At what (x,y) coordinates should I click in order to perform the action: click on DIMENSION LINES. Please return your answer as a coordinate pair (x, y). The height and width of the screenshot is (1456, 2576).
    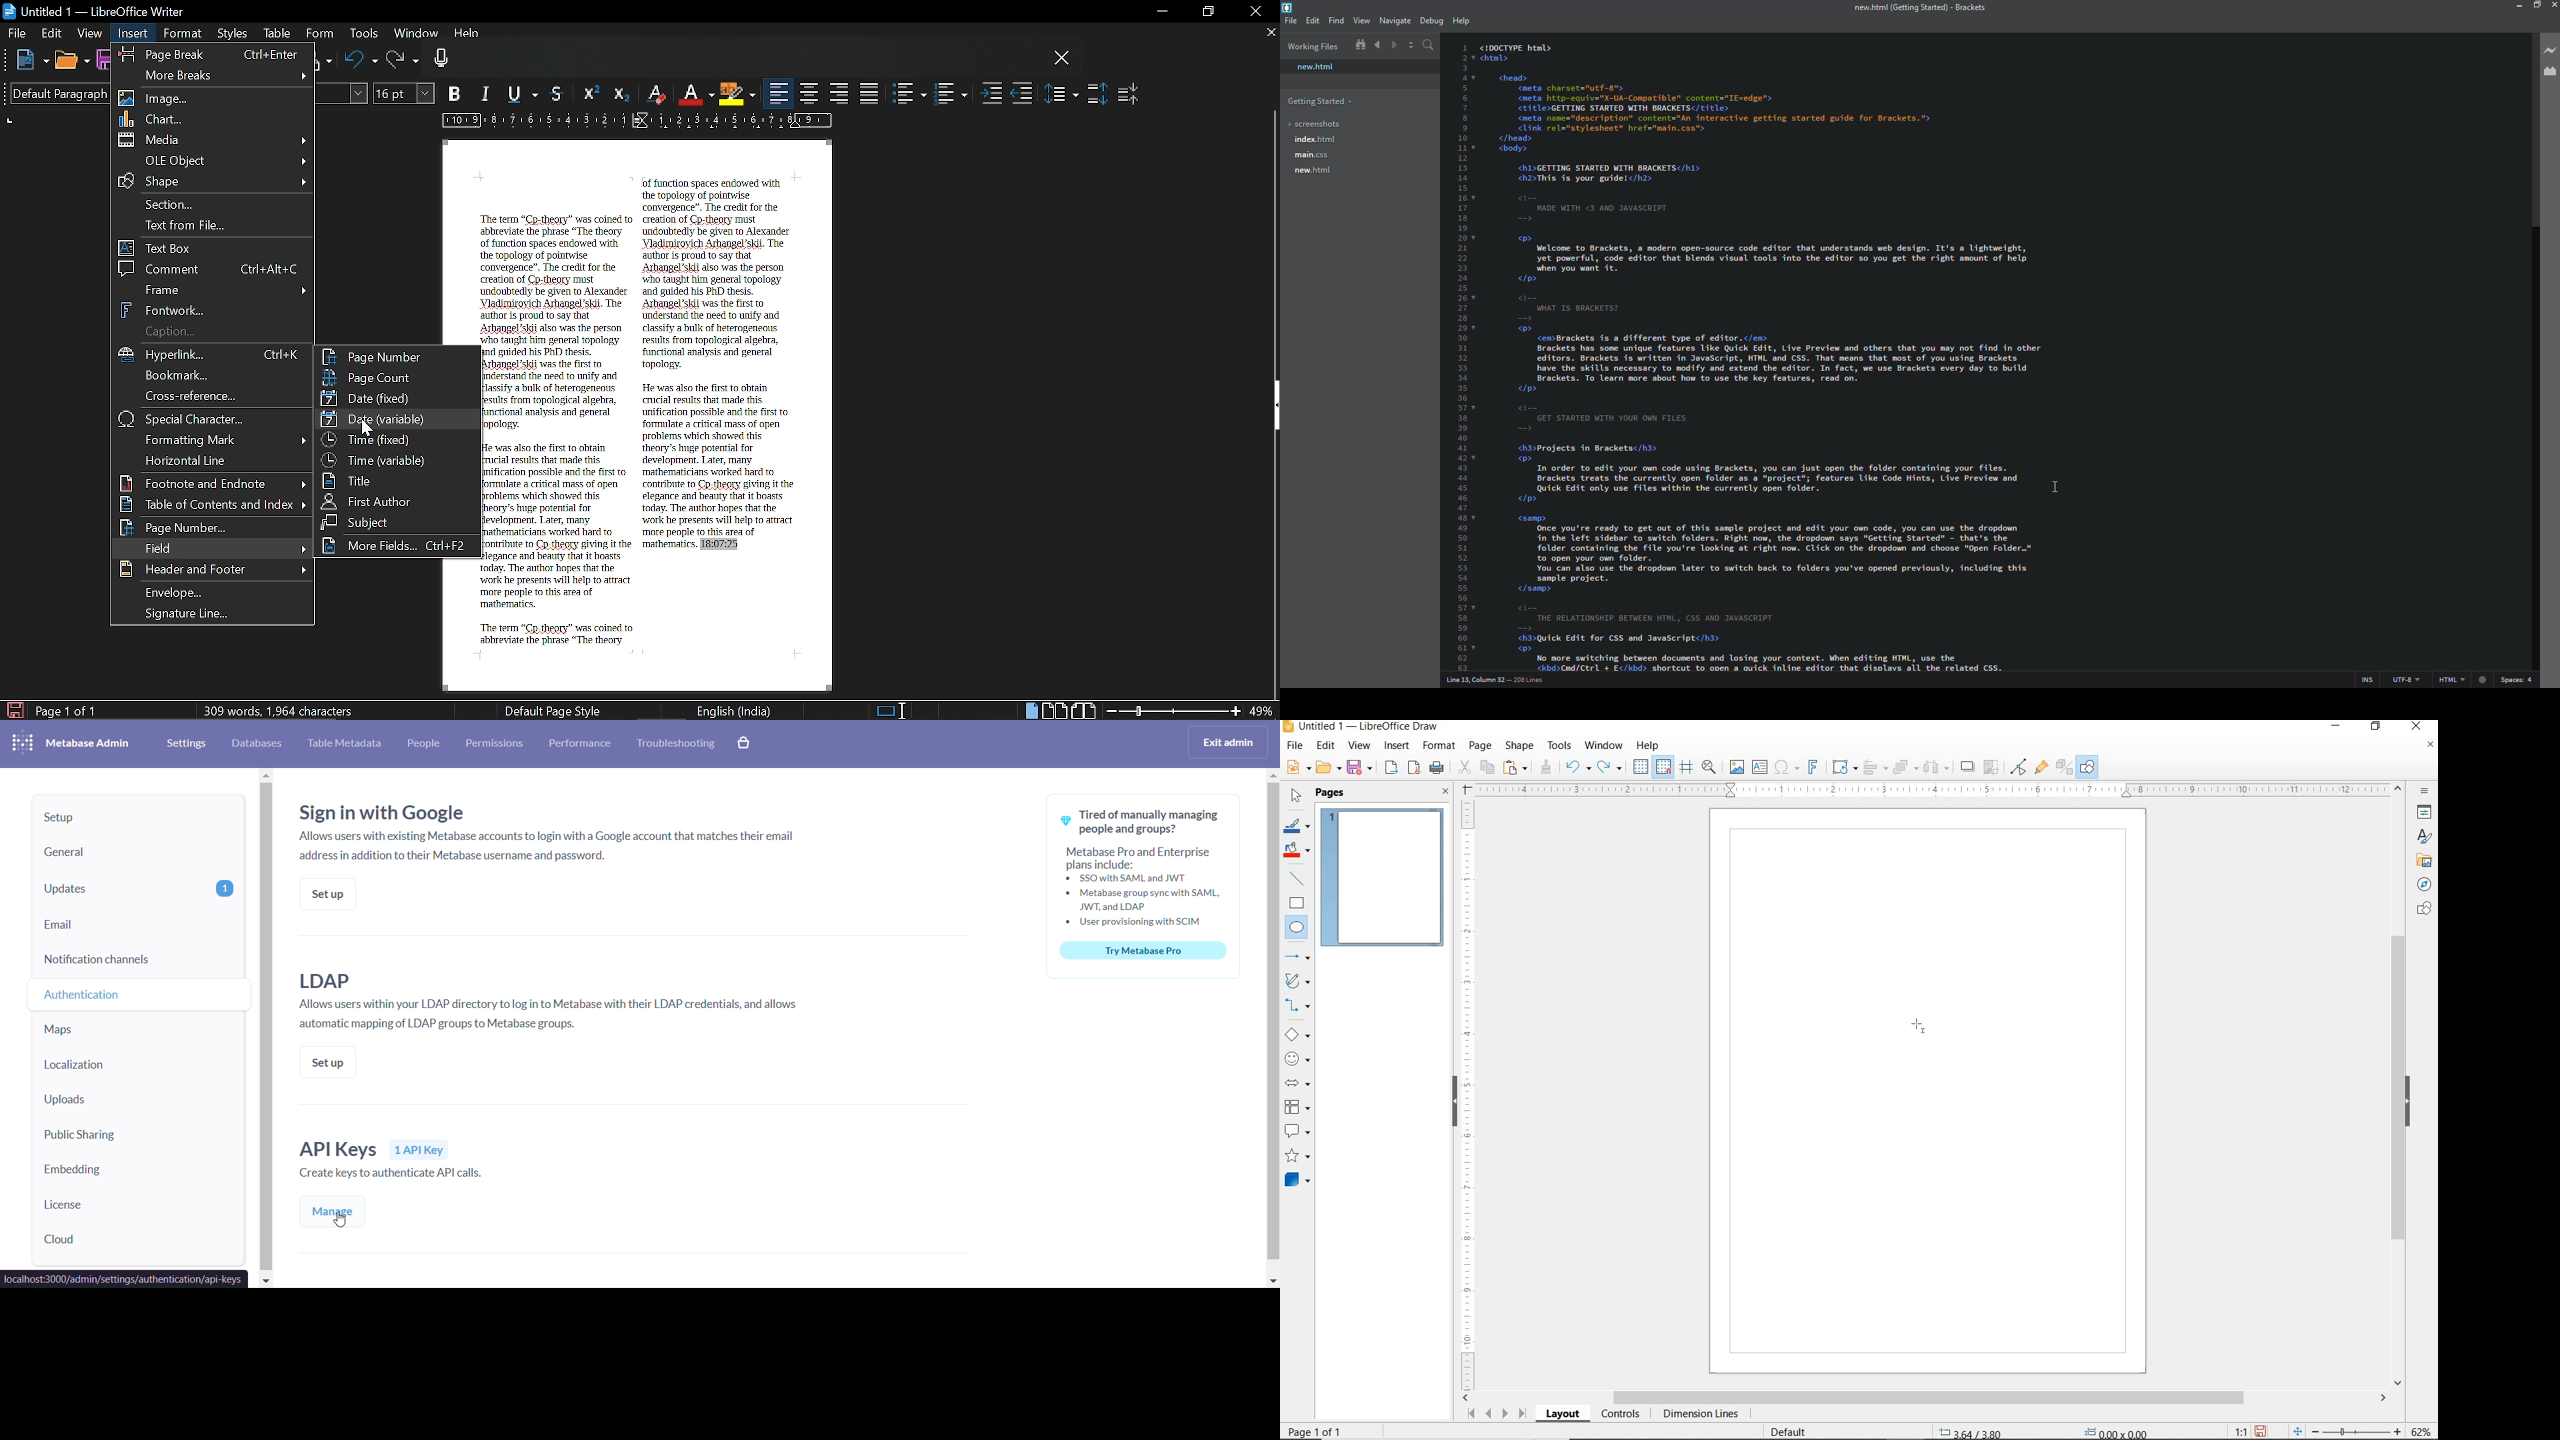
    Looking at the image, I should click on (1699, 1415).